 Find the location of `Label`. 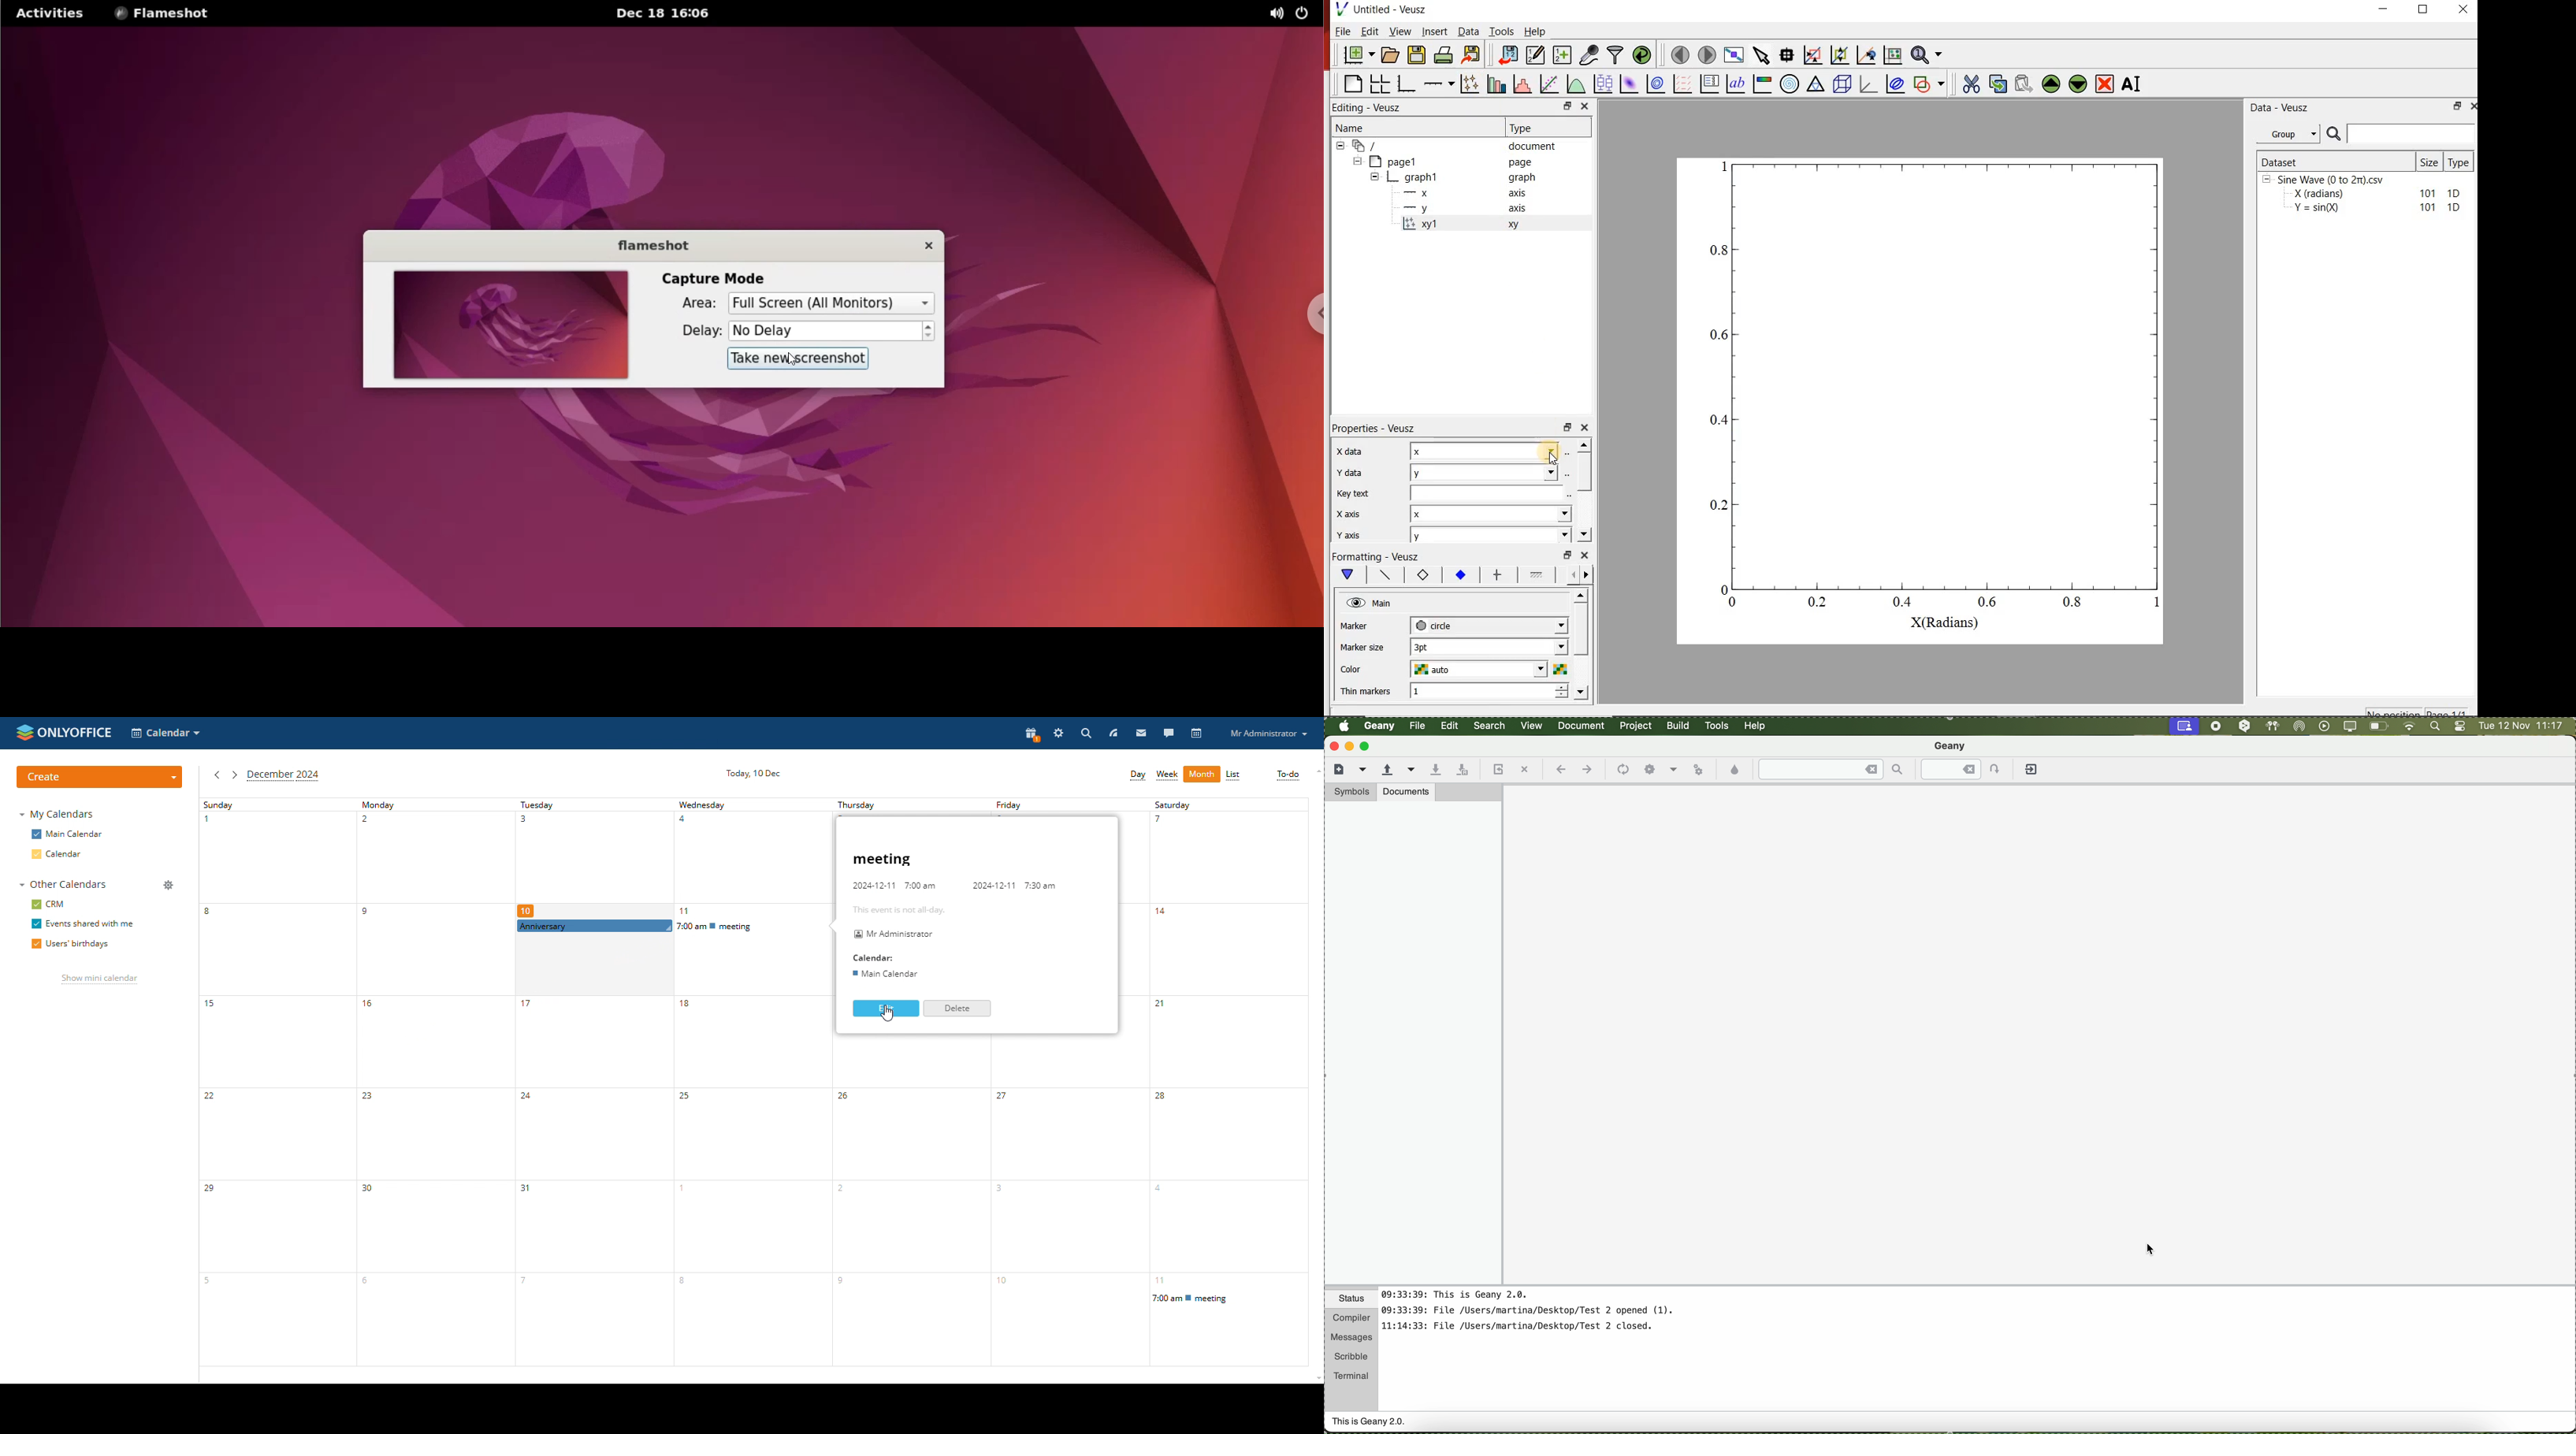

Label is located at coordinates (1348, 451).